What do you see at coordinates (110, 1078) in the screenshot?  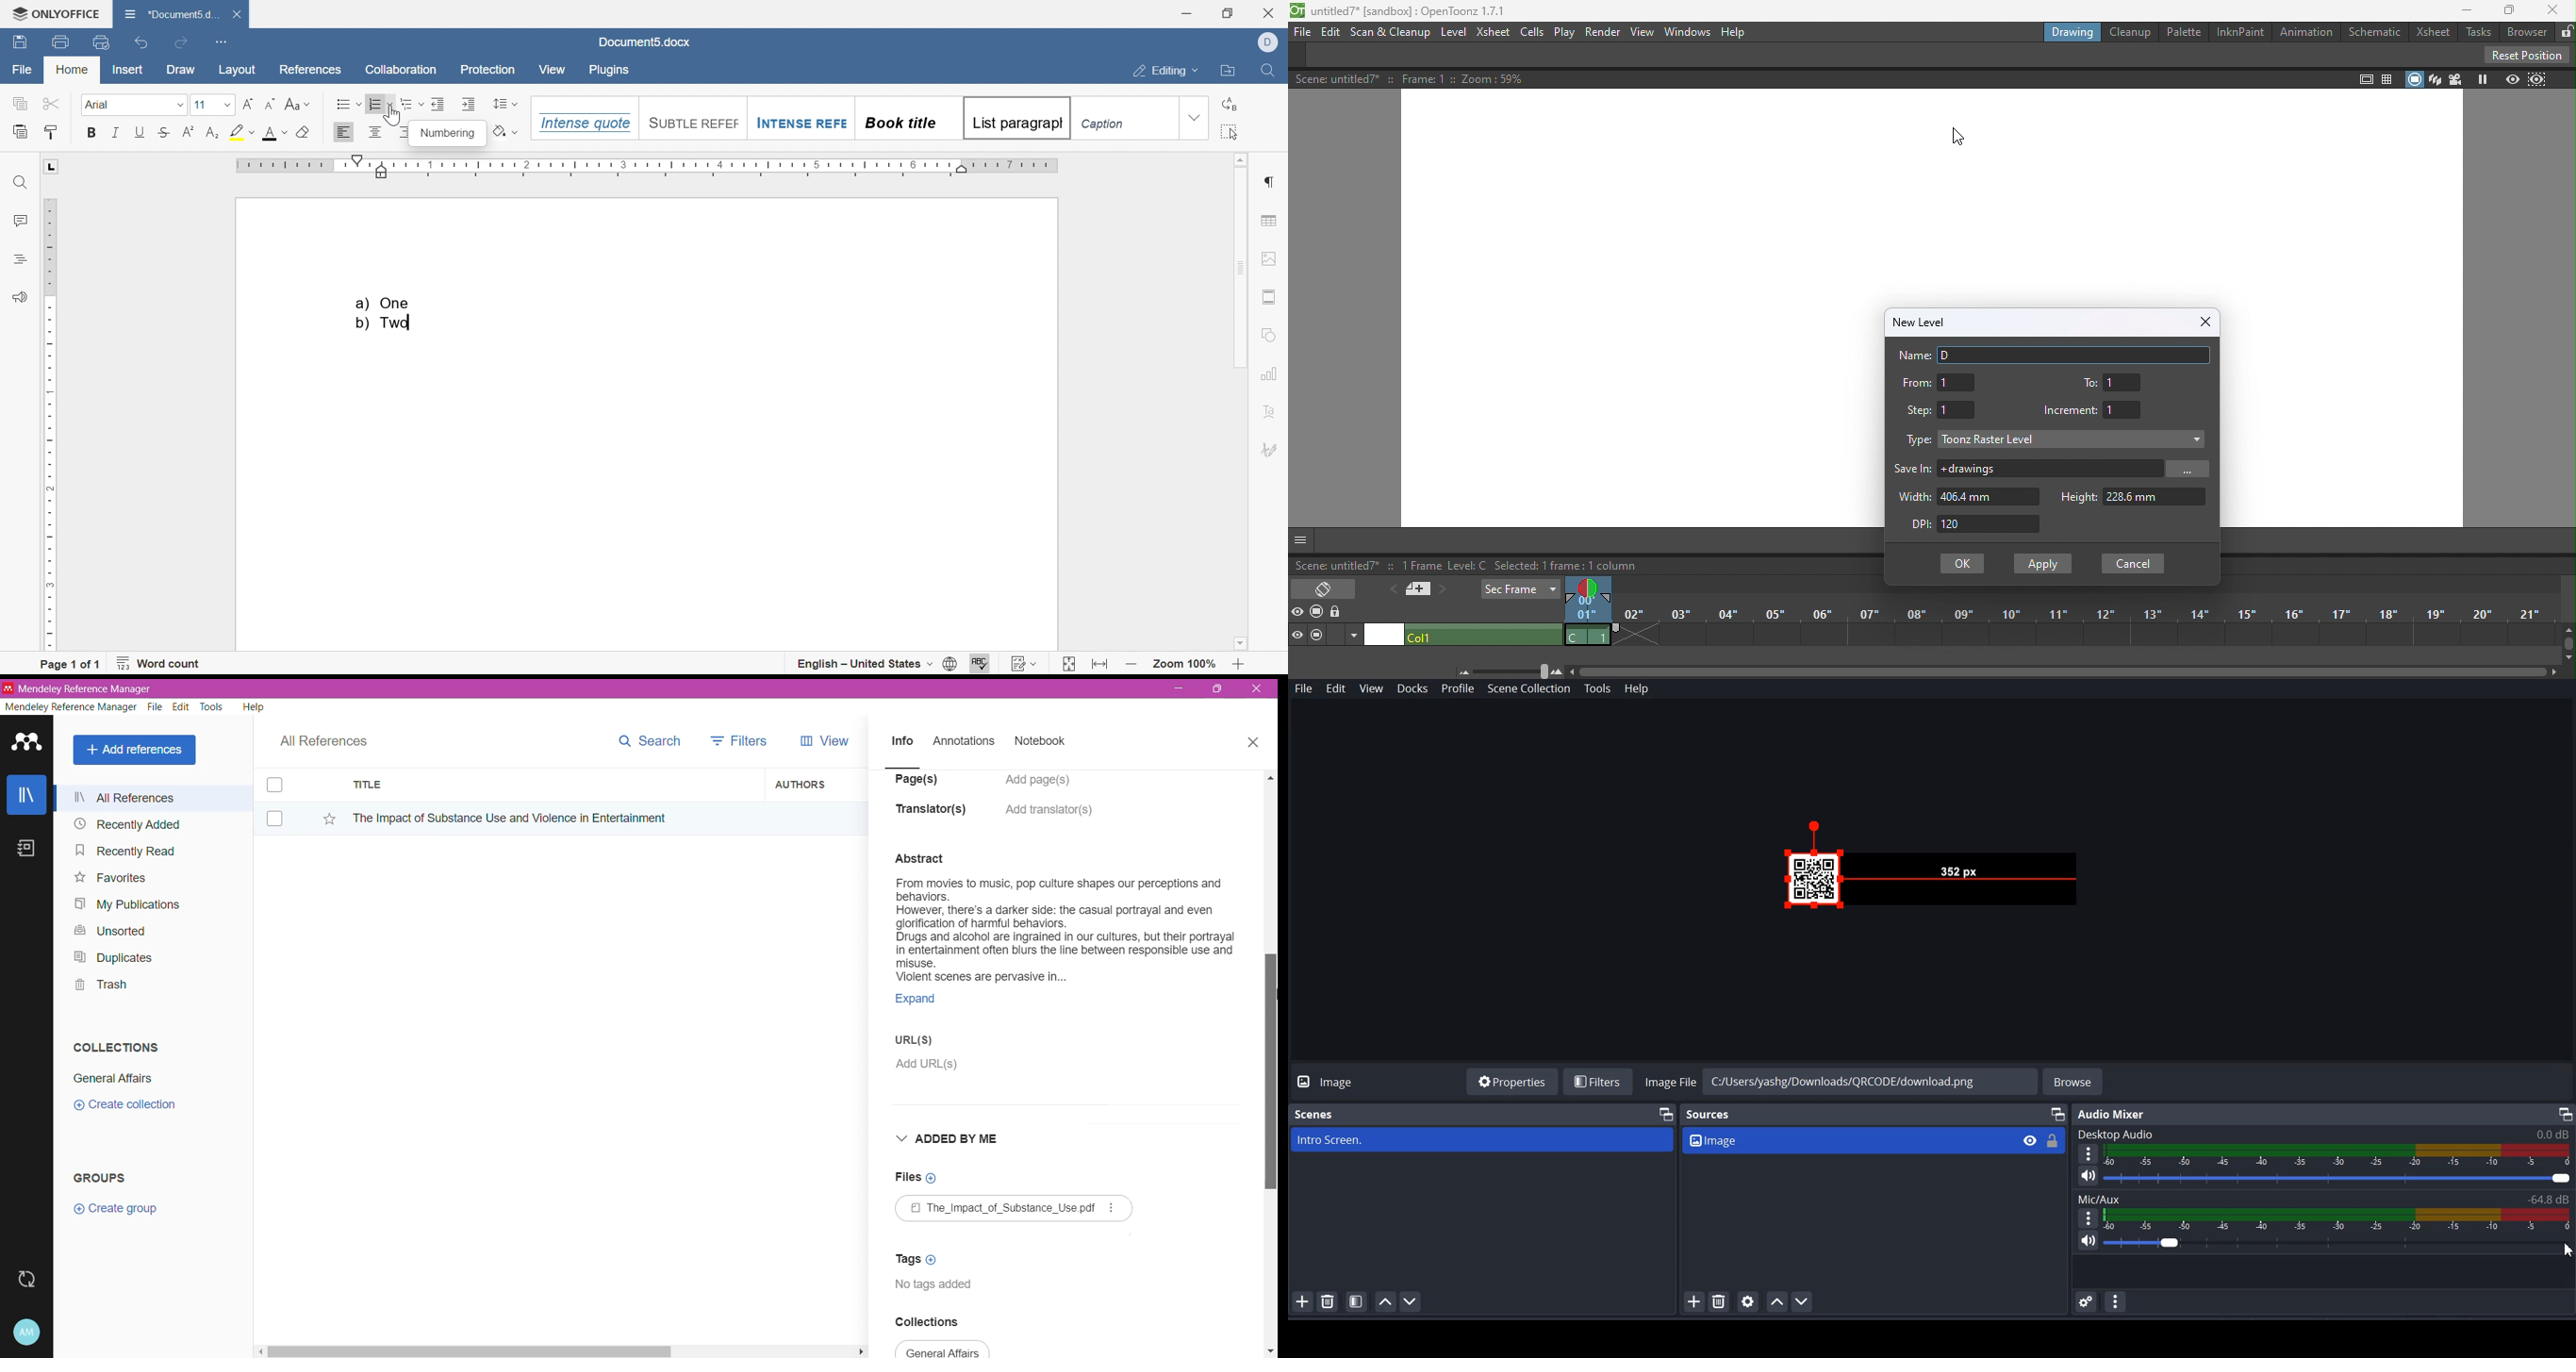 I see `Collection Name` at bounding box center [110, 1078].